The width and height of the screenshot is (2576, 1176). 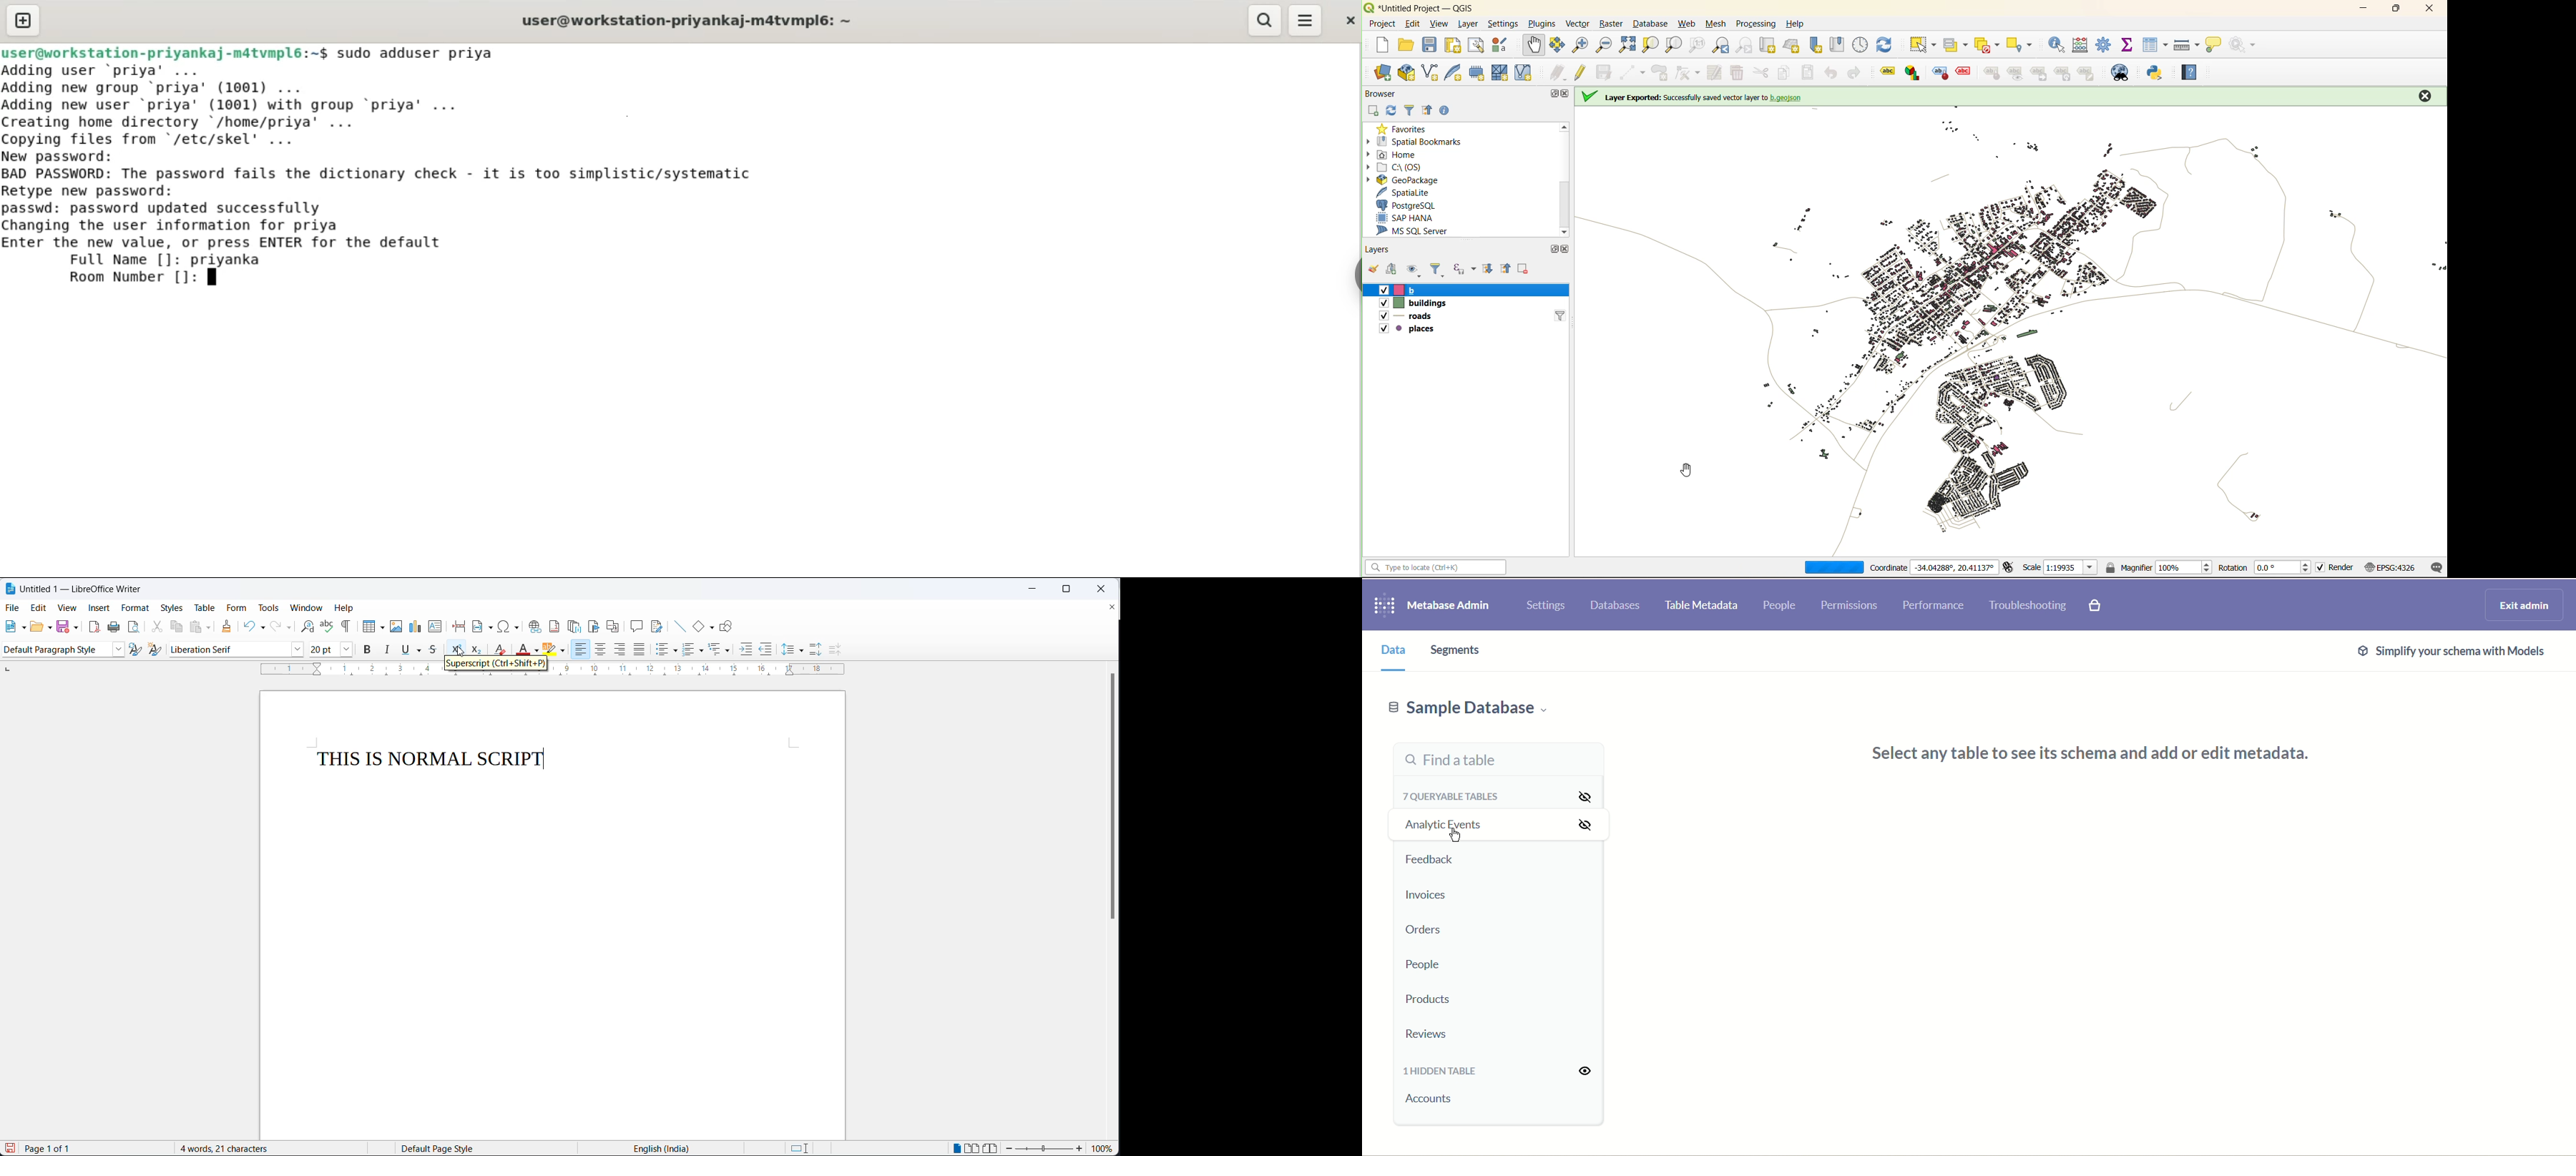 What do you see at coordinates (24, 20) in the screenshot?
I see `new tab` at bounding box center [24, 20].